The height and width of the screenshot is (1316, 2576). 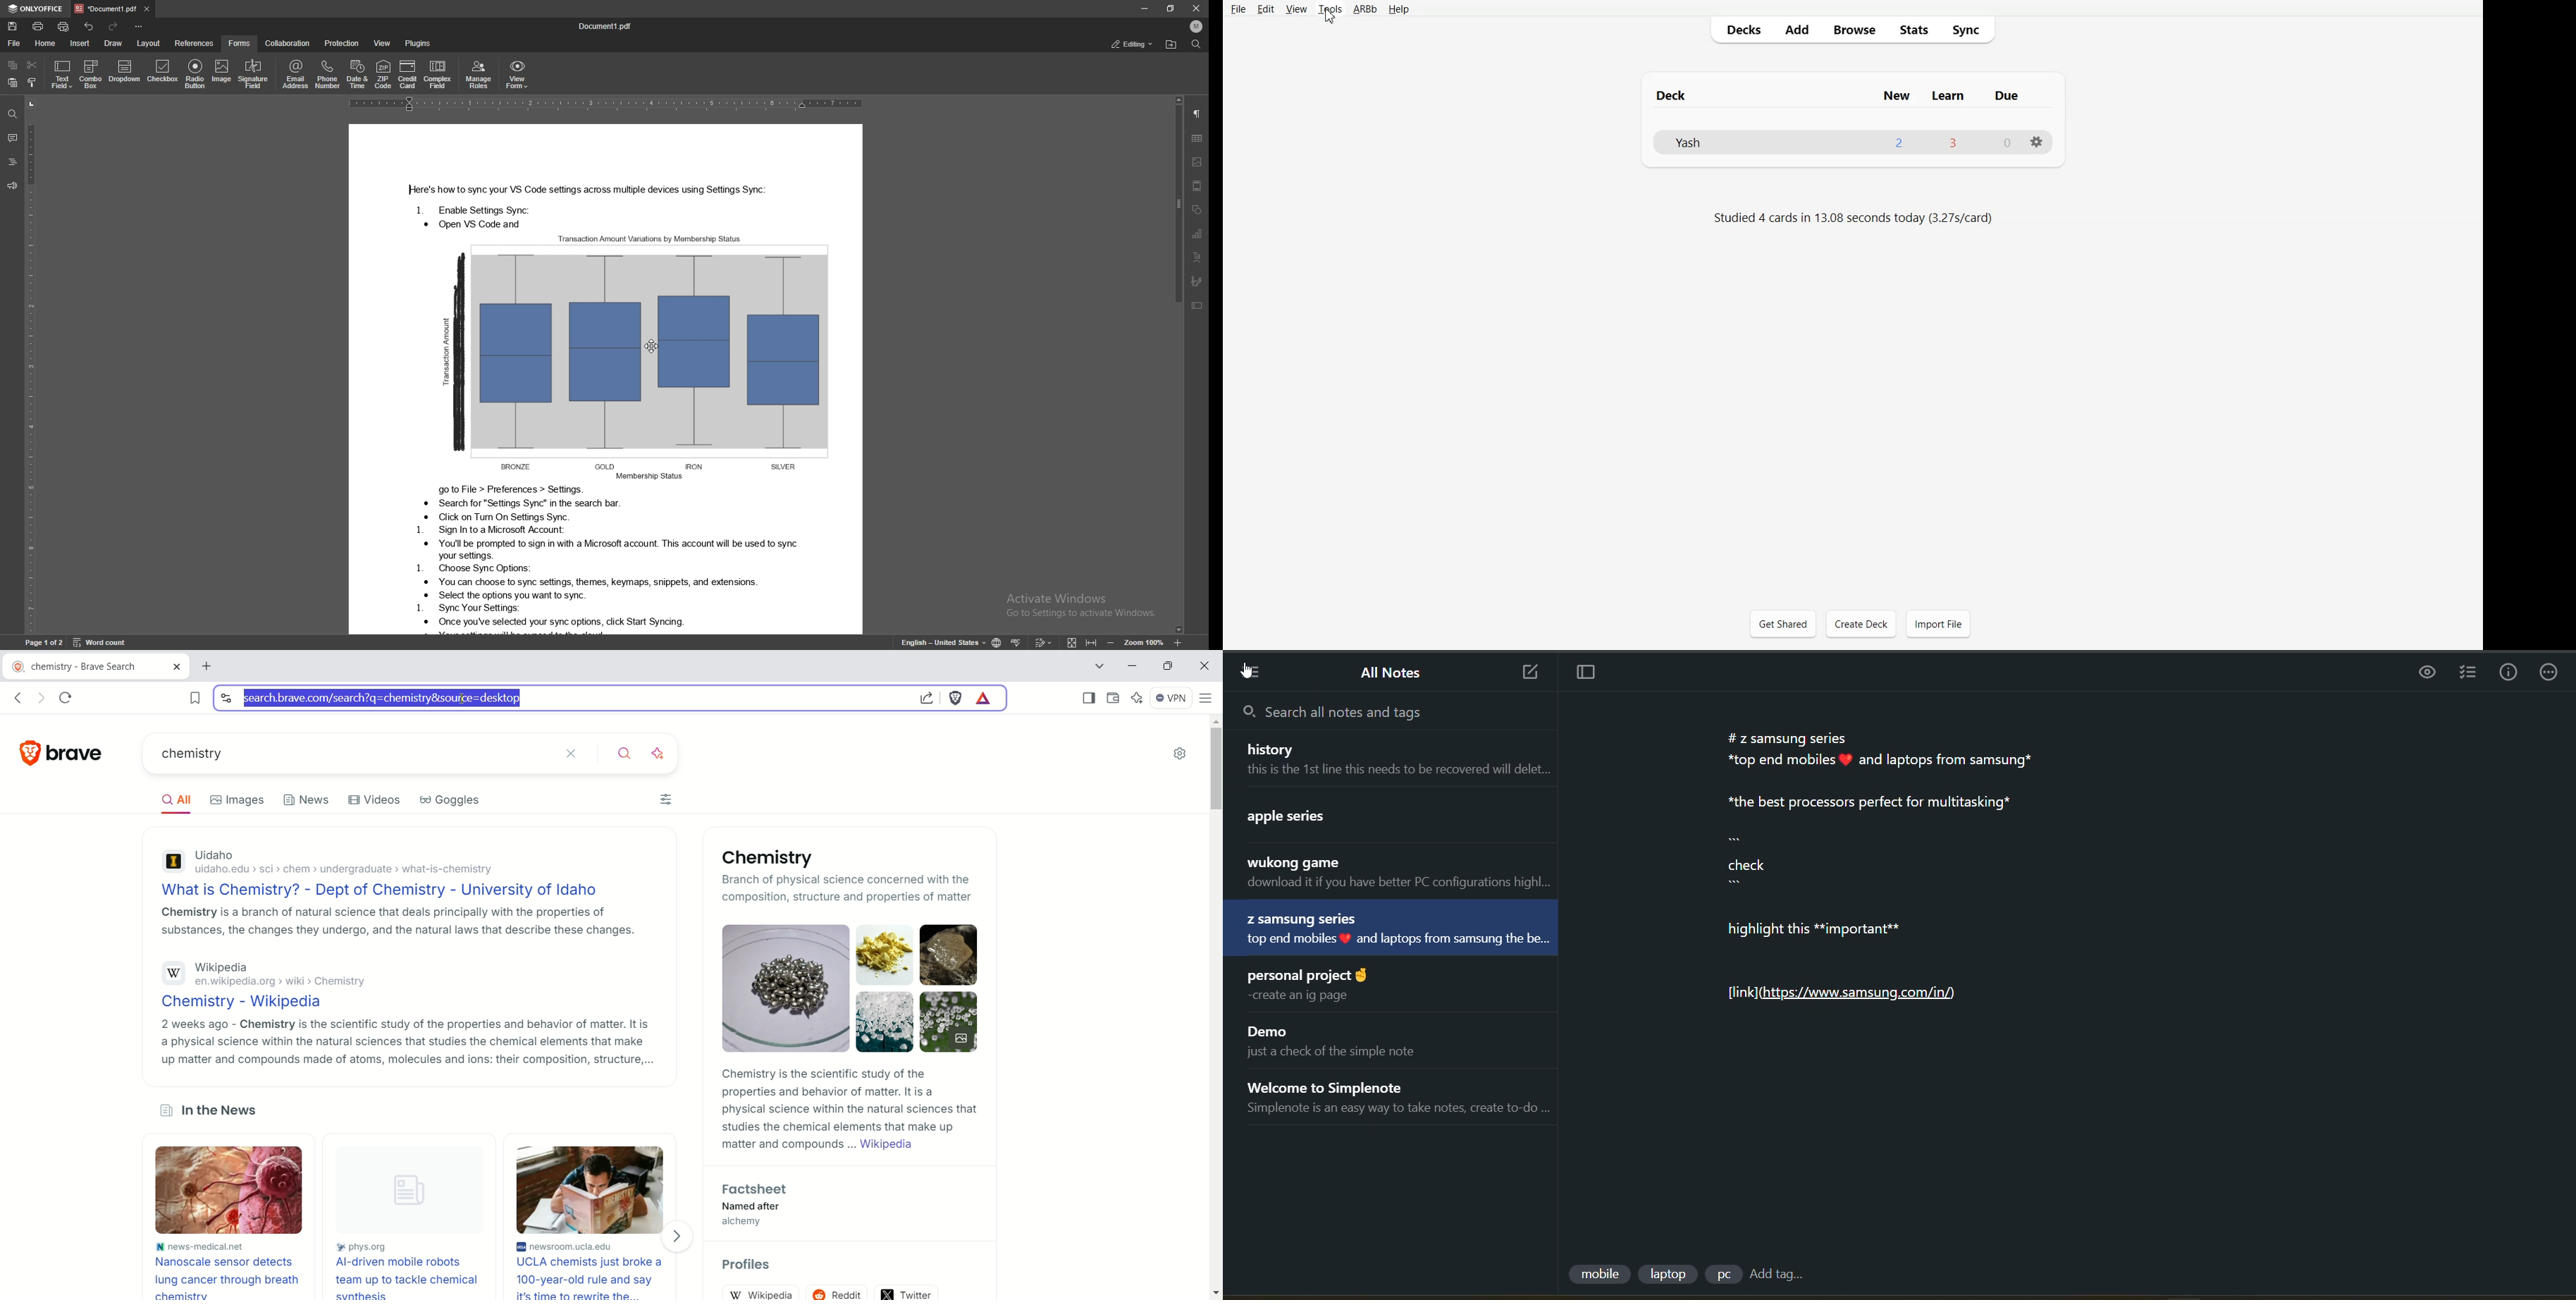 What do you see at coordinates (105, 9) in the screenshot?
I see `tab` at bounding box center [105, 9].